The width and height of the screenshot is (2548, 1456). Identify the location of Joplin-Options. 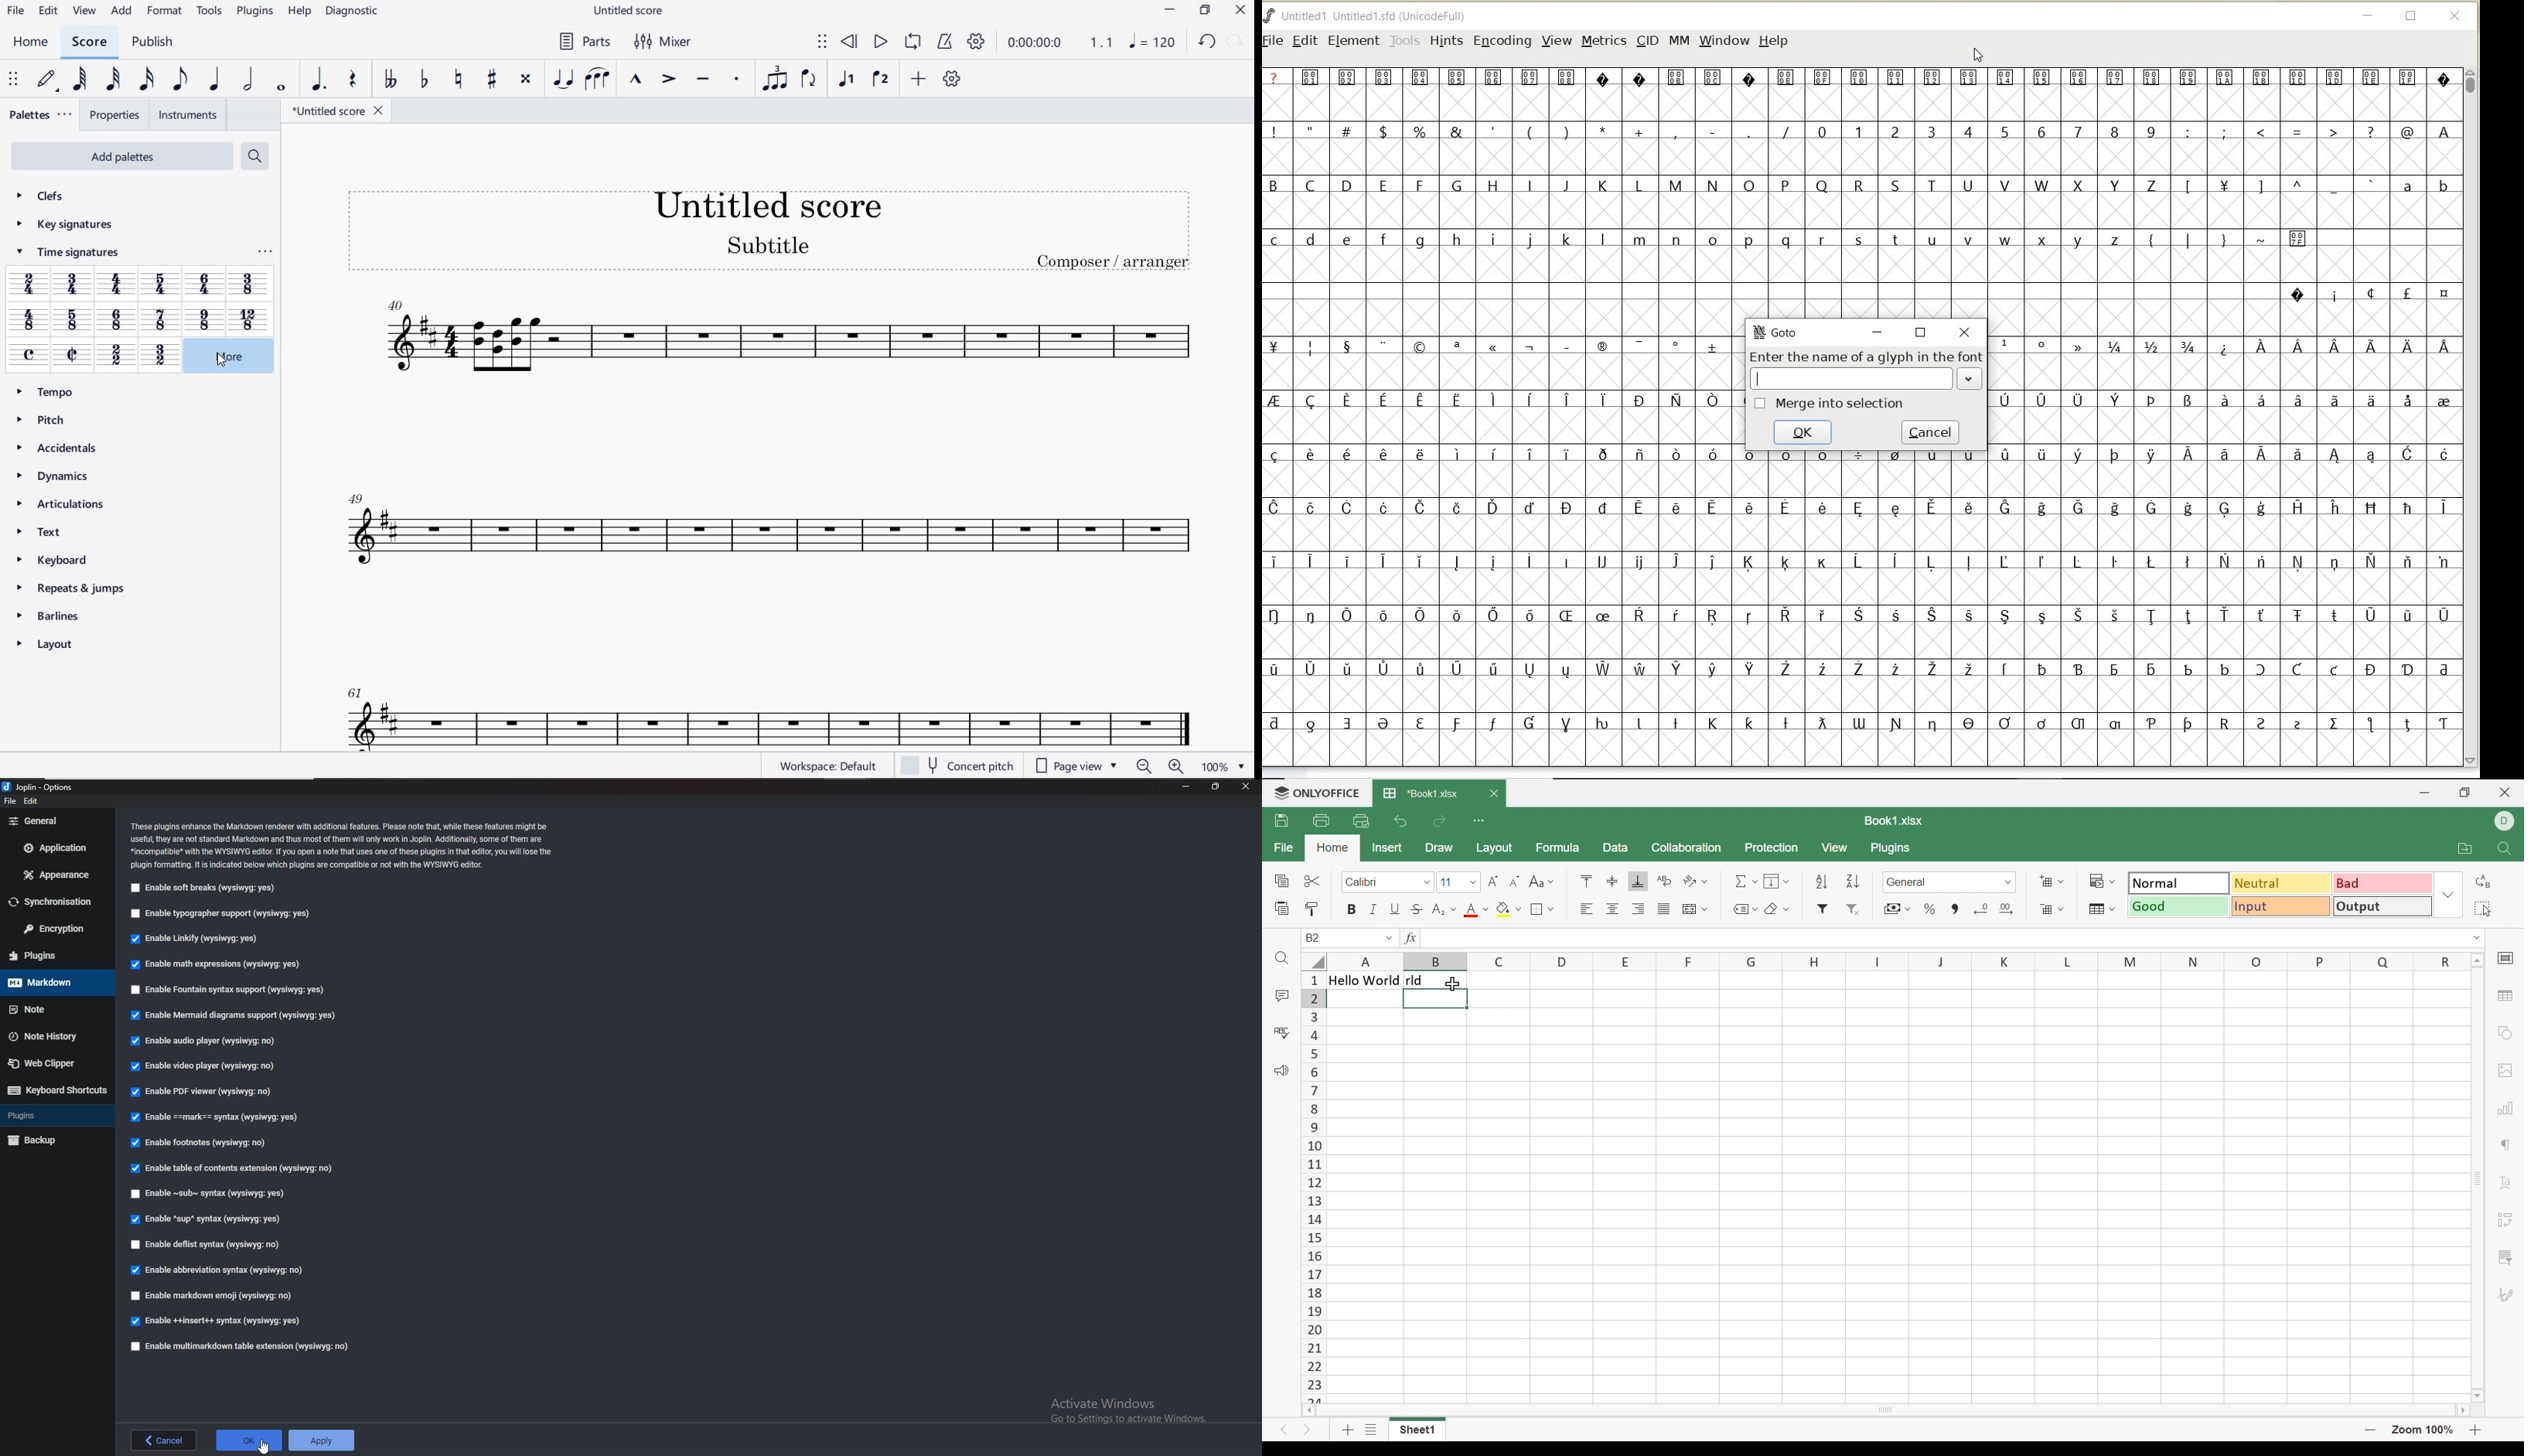
(39, 787).